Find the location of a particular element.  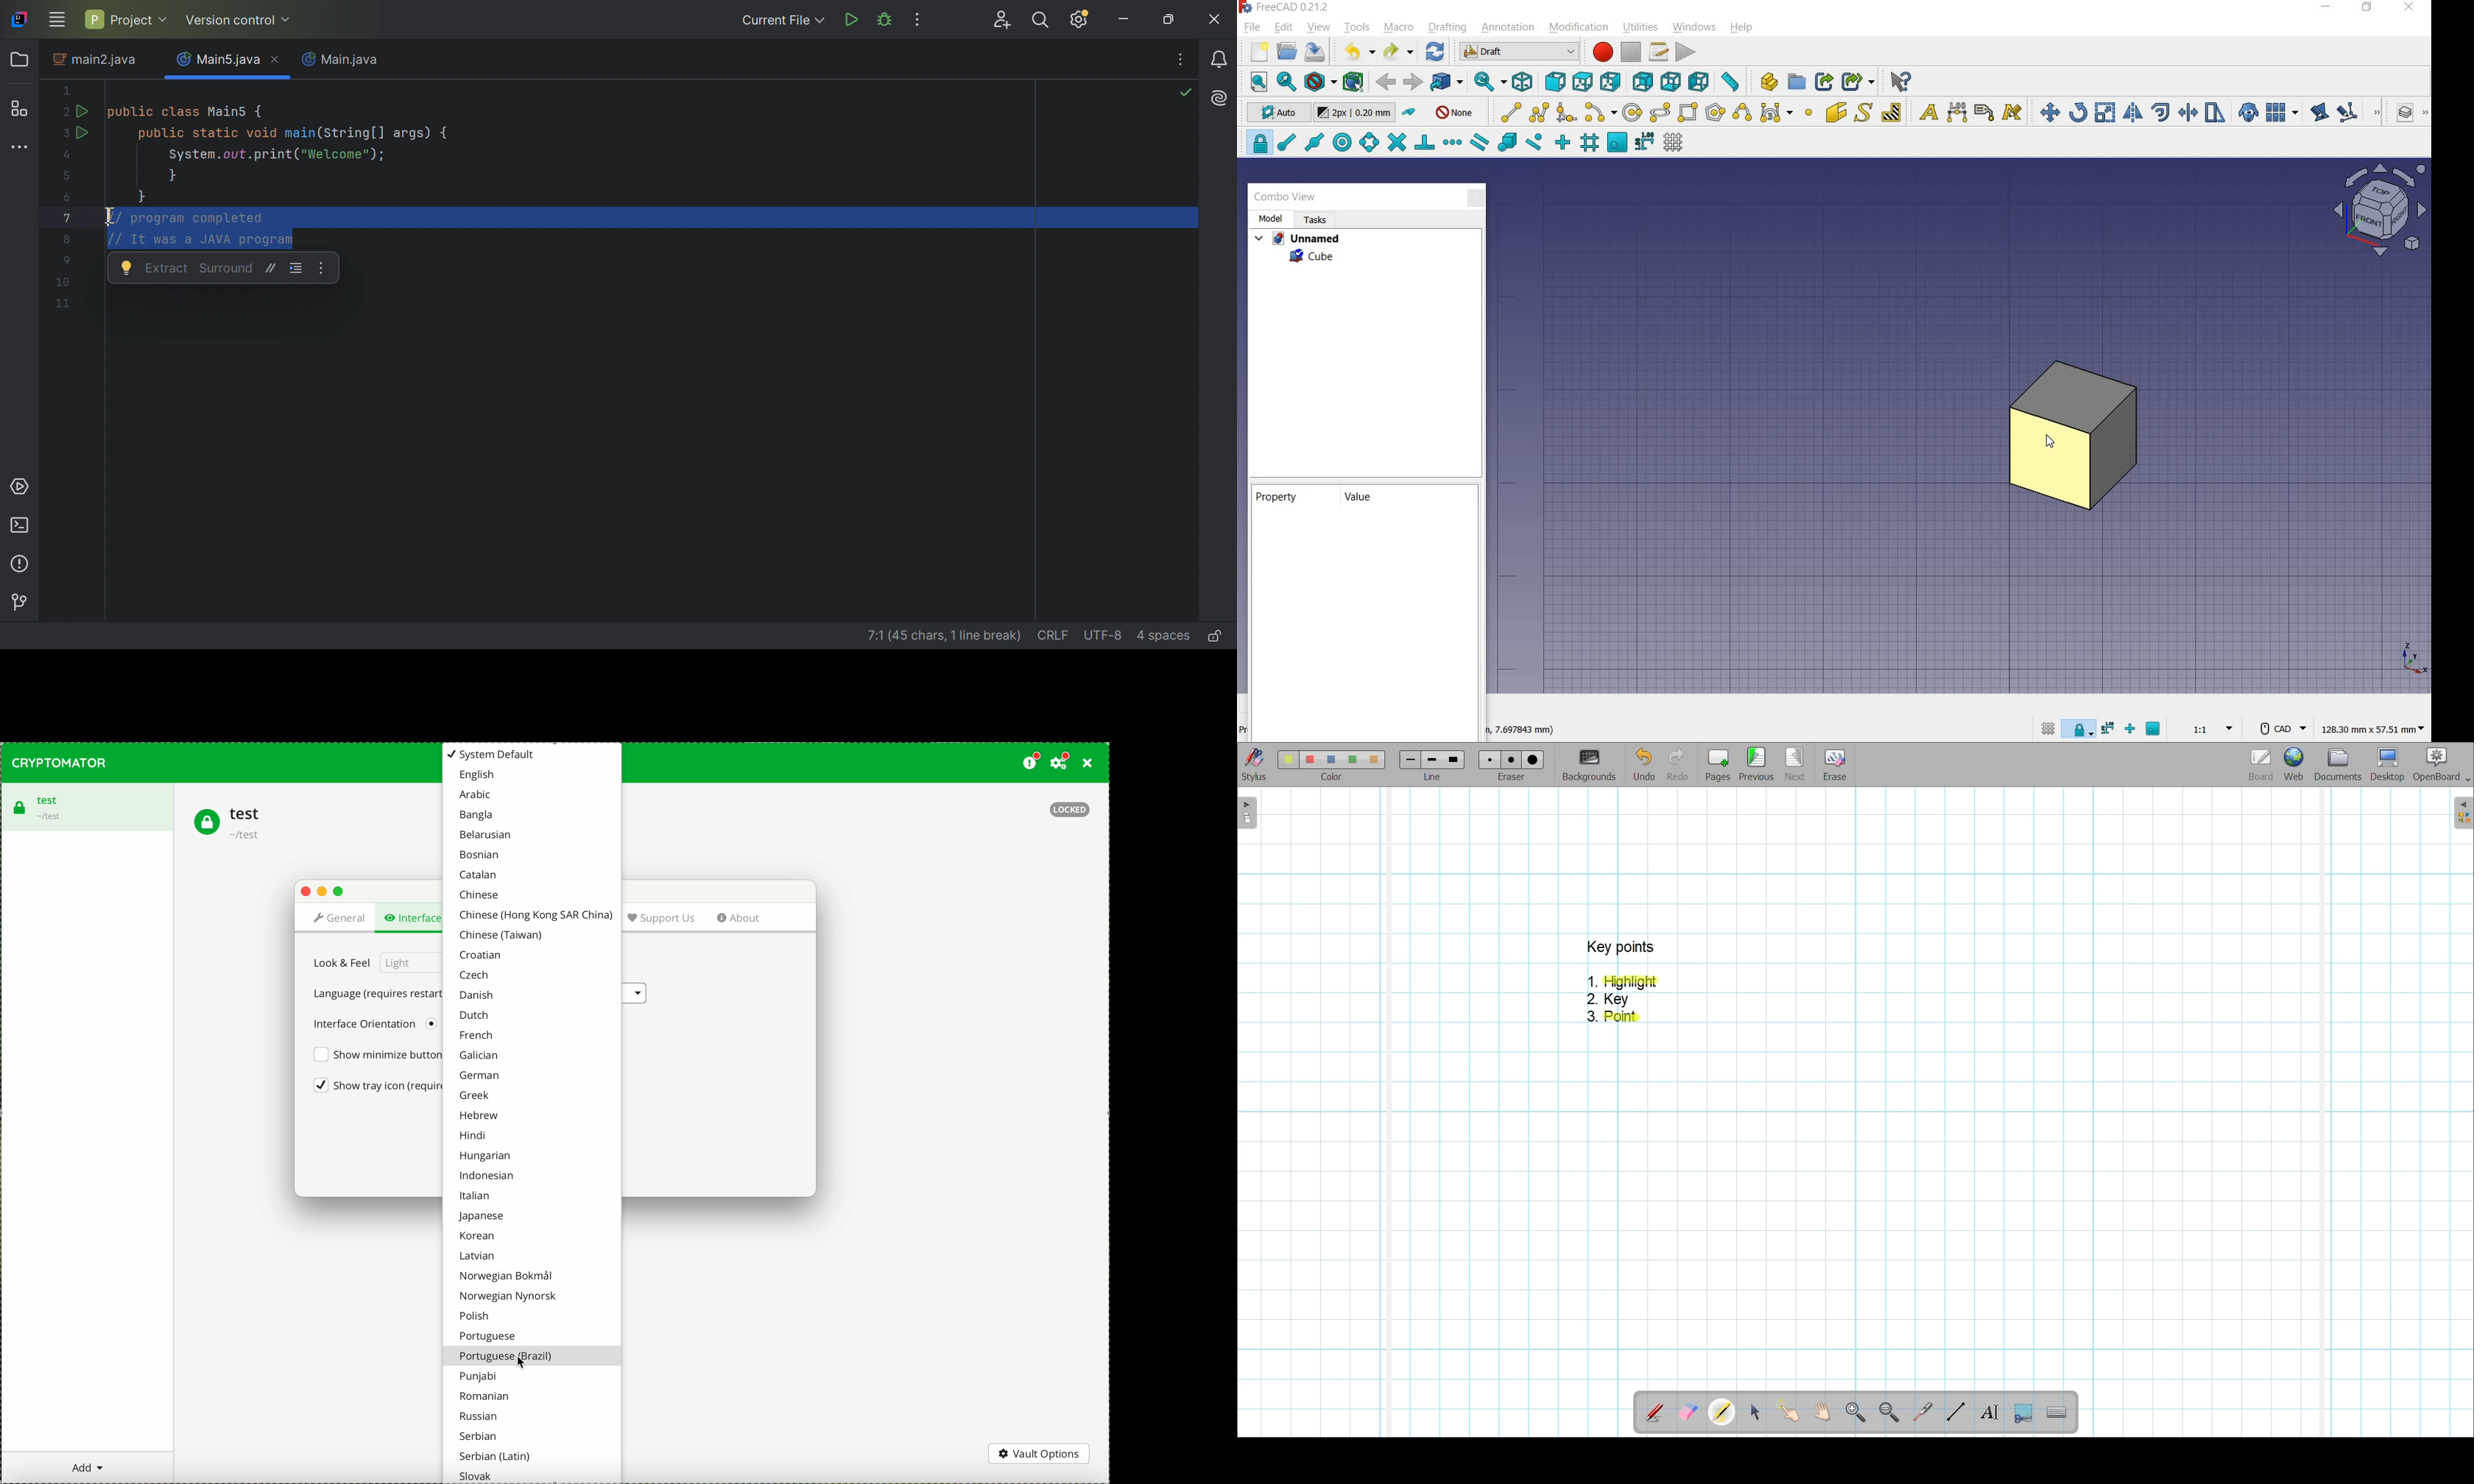

snap perpendicular is located at coordinates (1425, 143).